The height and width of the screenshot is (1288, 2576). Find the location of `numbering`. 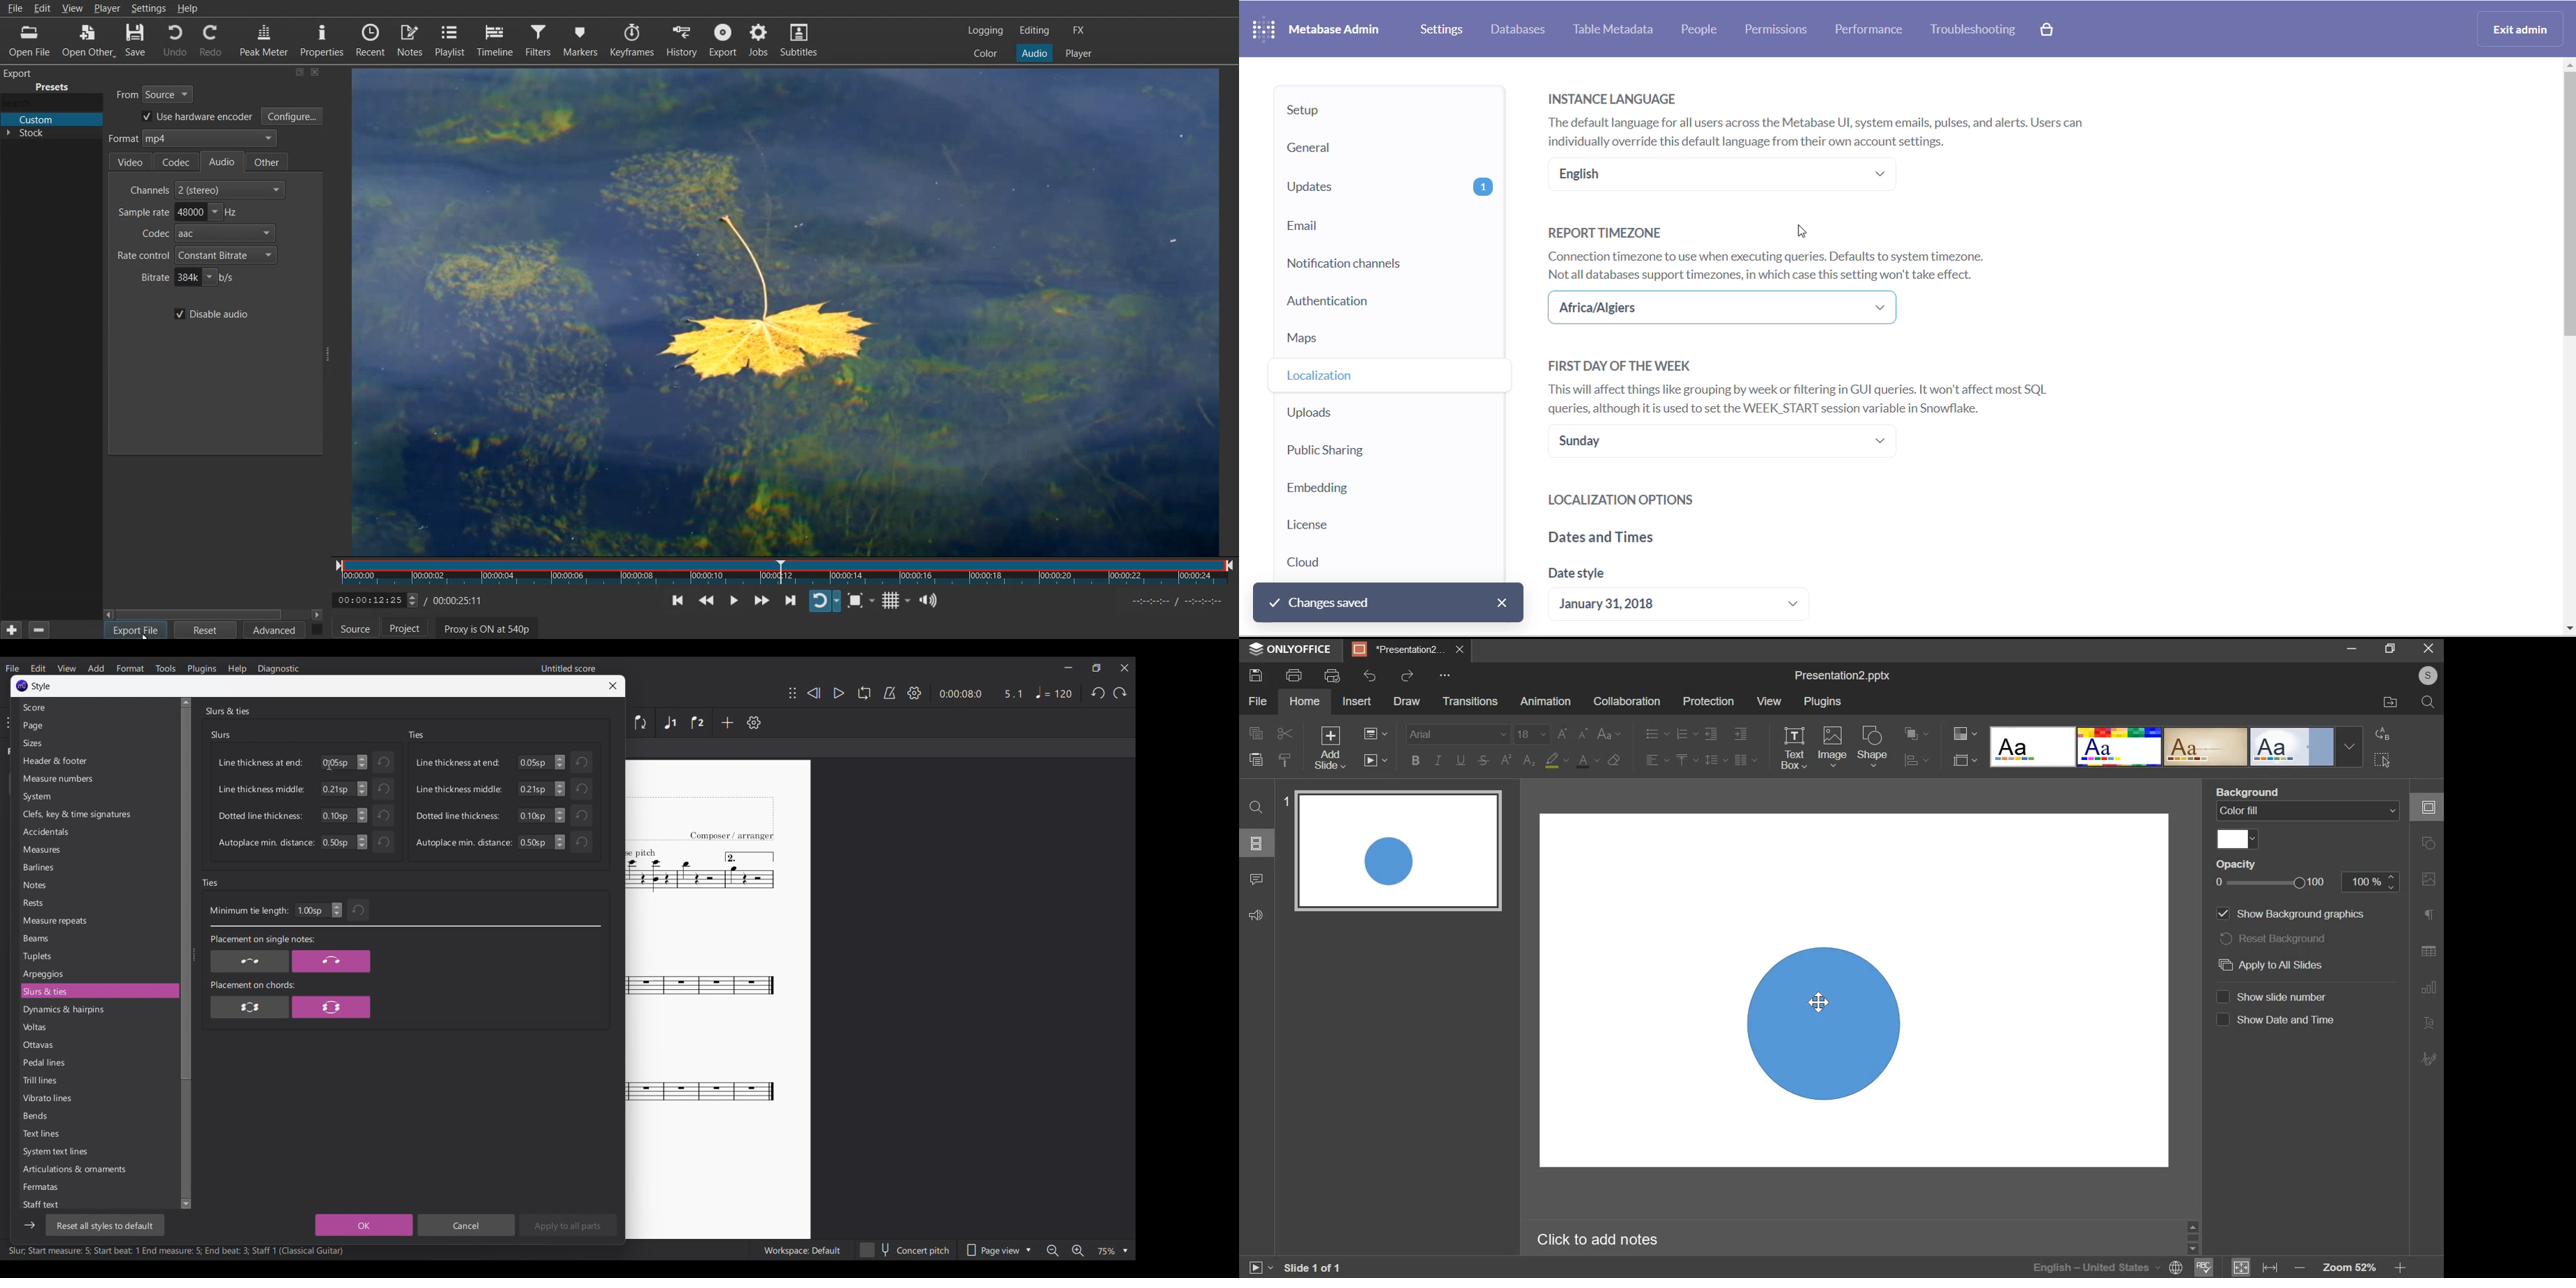

numbering is located at coordinates (1687, 733).